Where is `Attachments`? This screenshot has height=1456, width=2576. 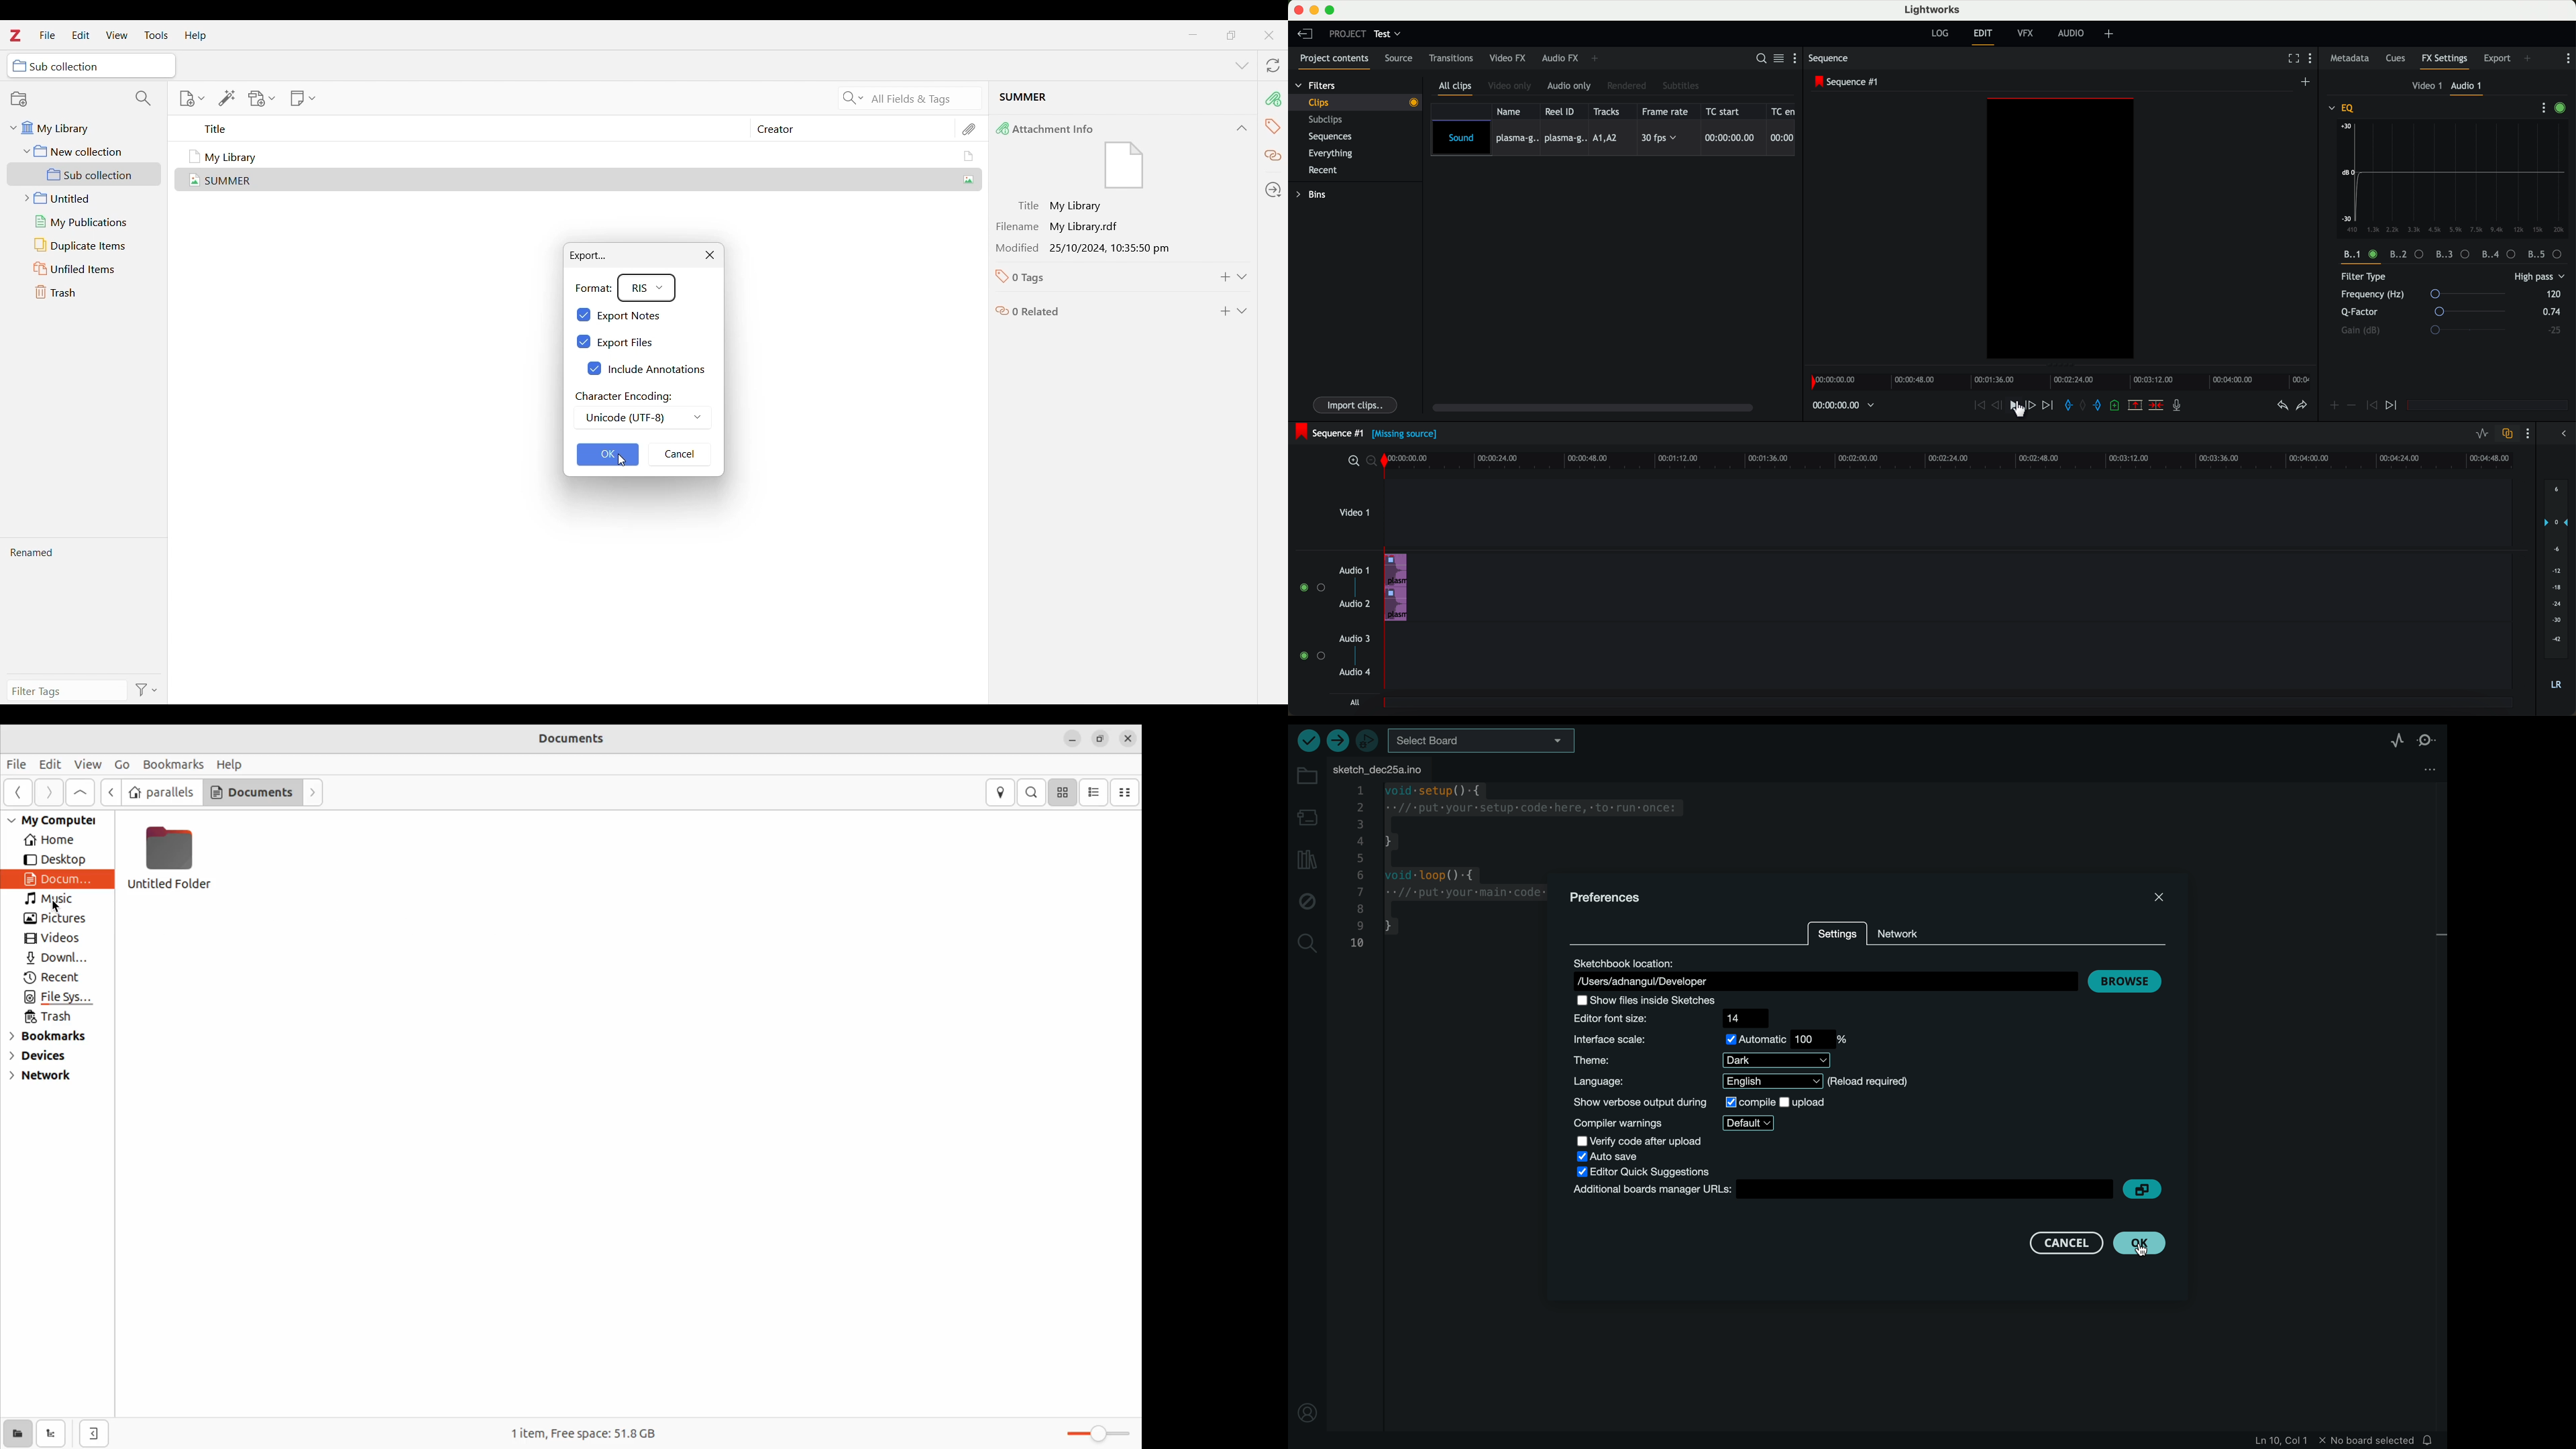 Attachments is located at coordinates (970, 129).